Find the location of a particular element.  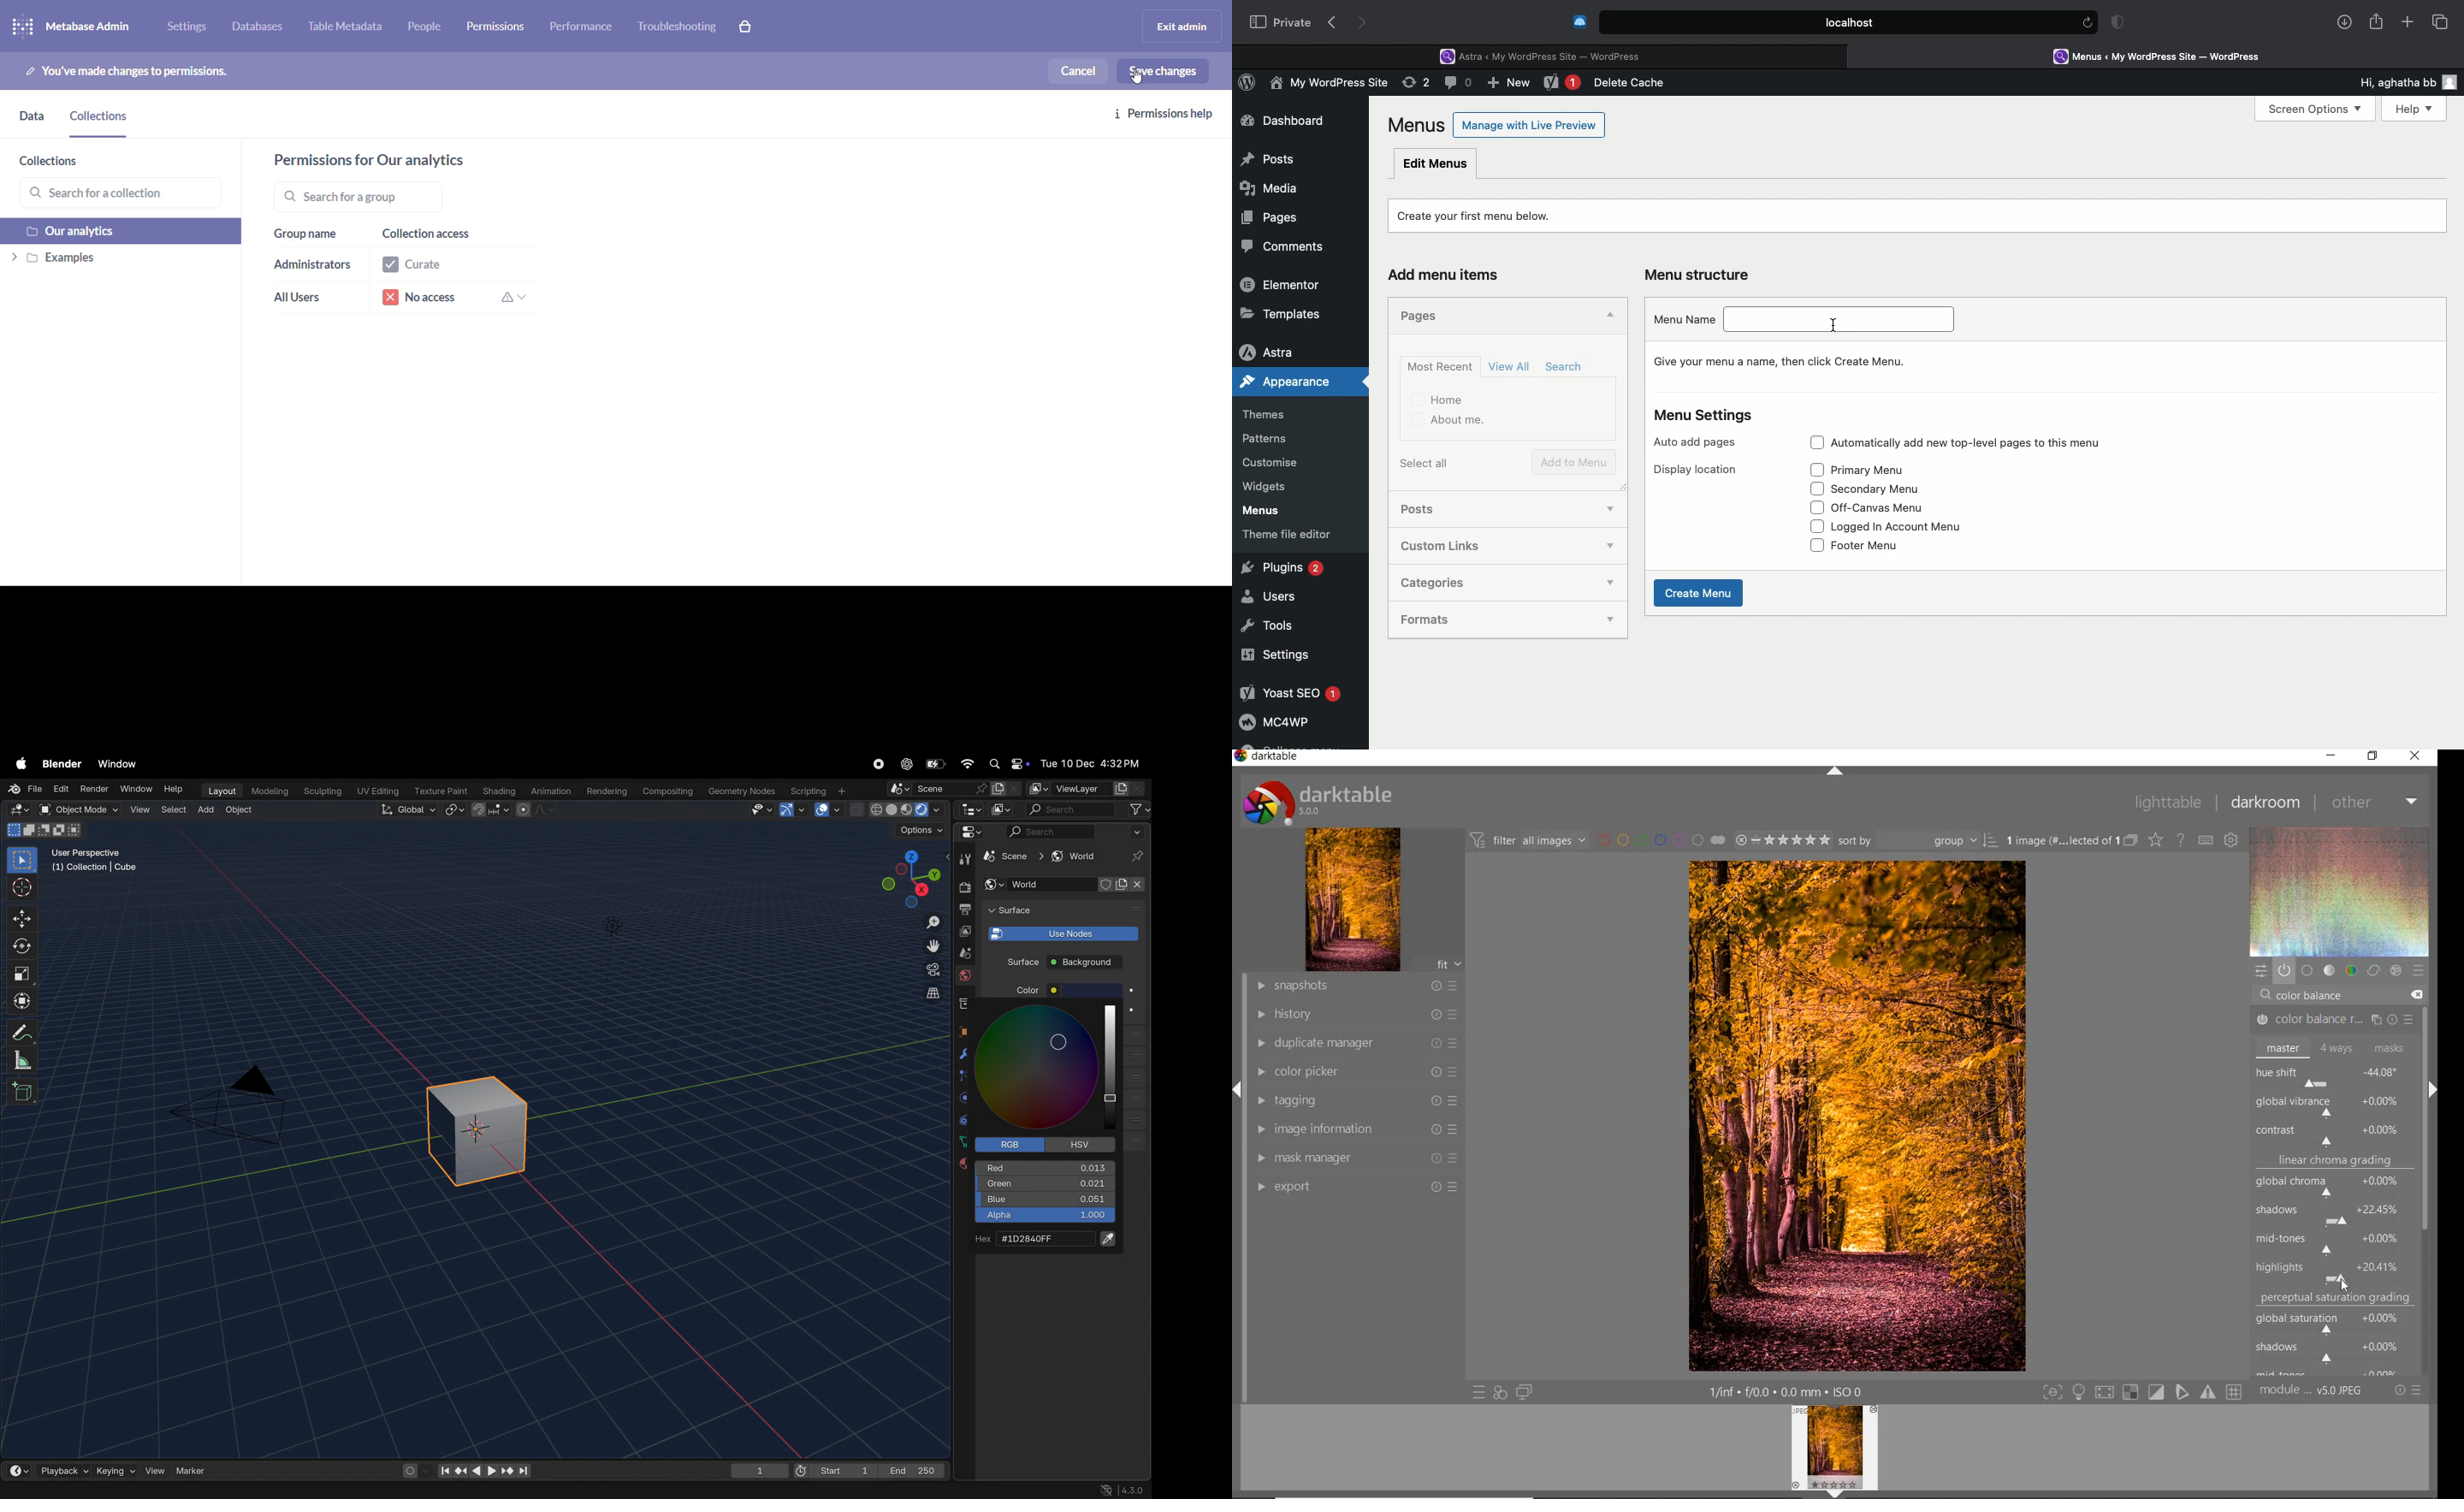

perceptual saturation grading is located at coordinates (2338, 1298).